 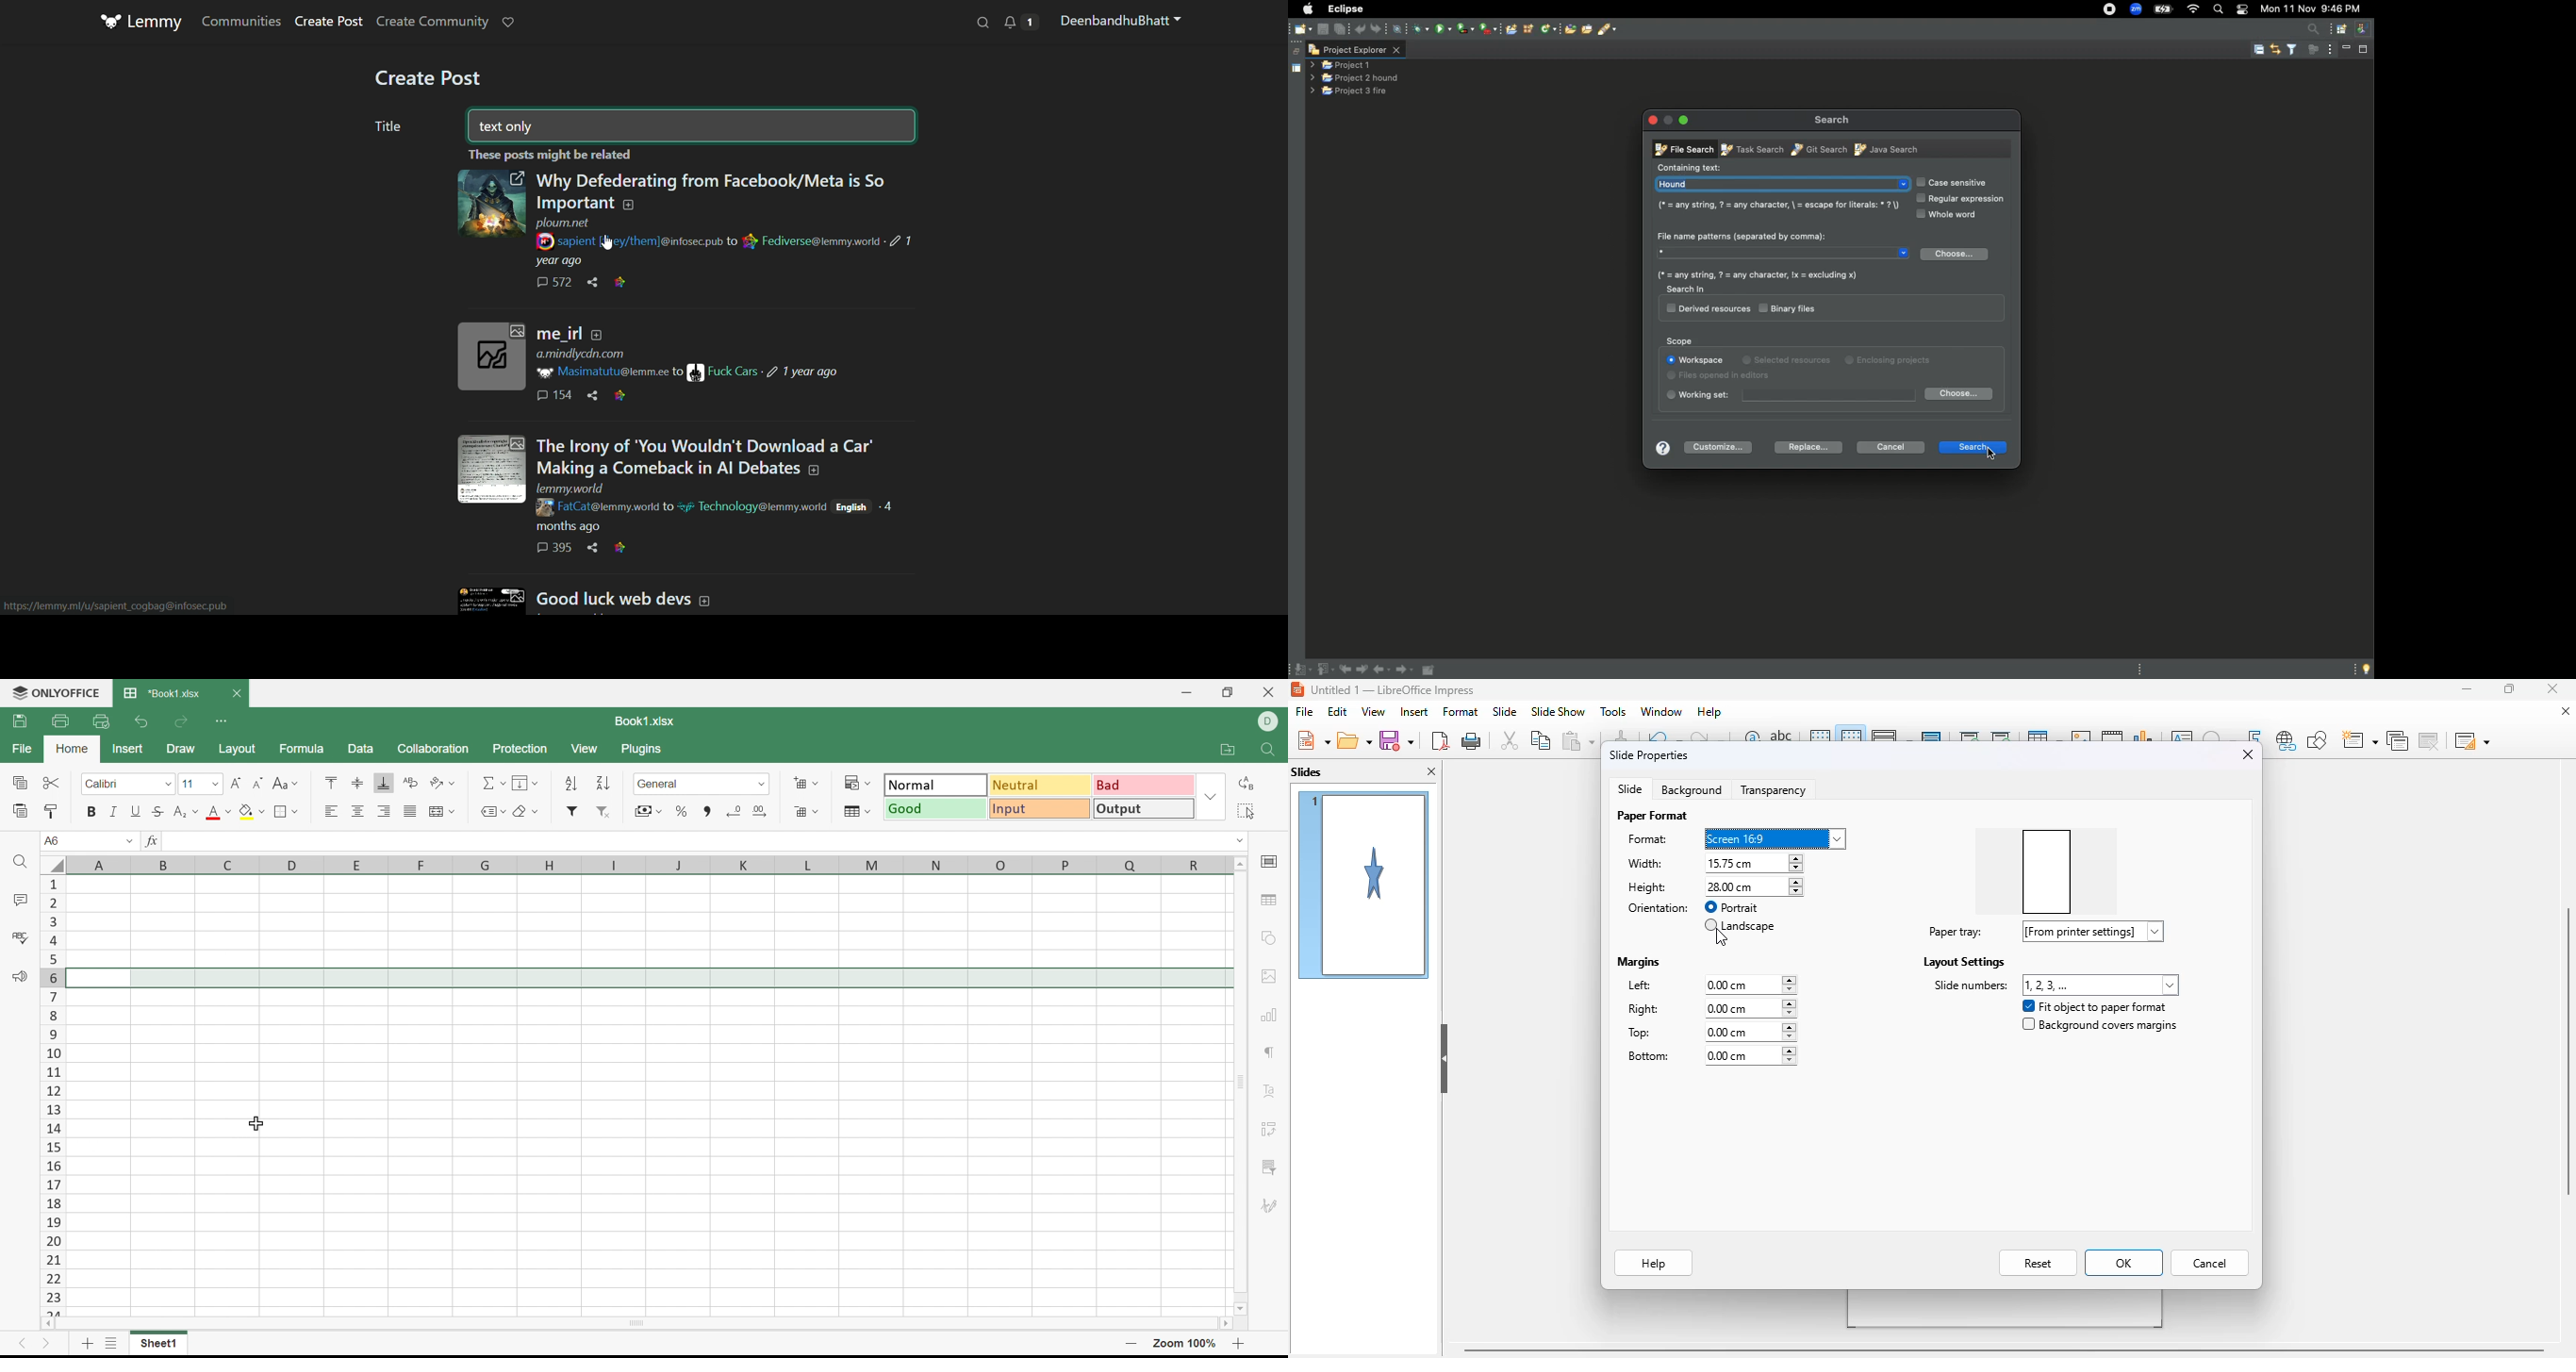 What do you see at coordinates (1464, 28) in the screenshot?
I see `coverage` at bounding box center [1464, 28].